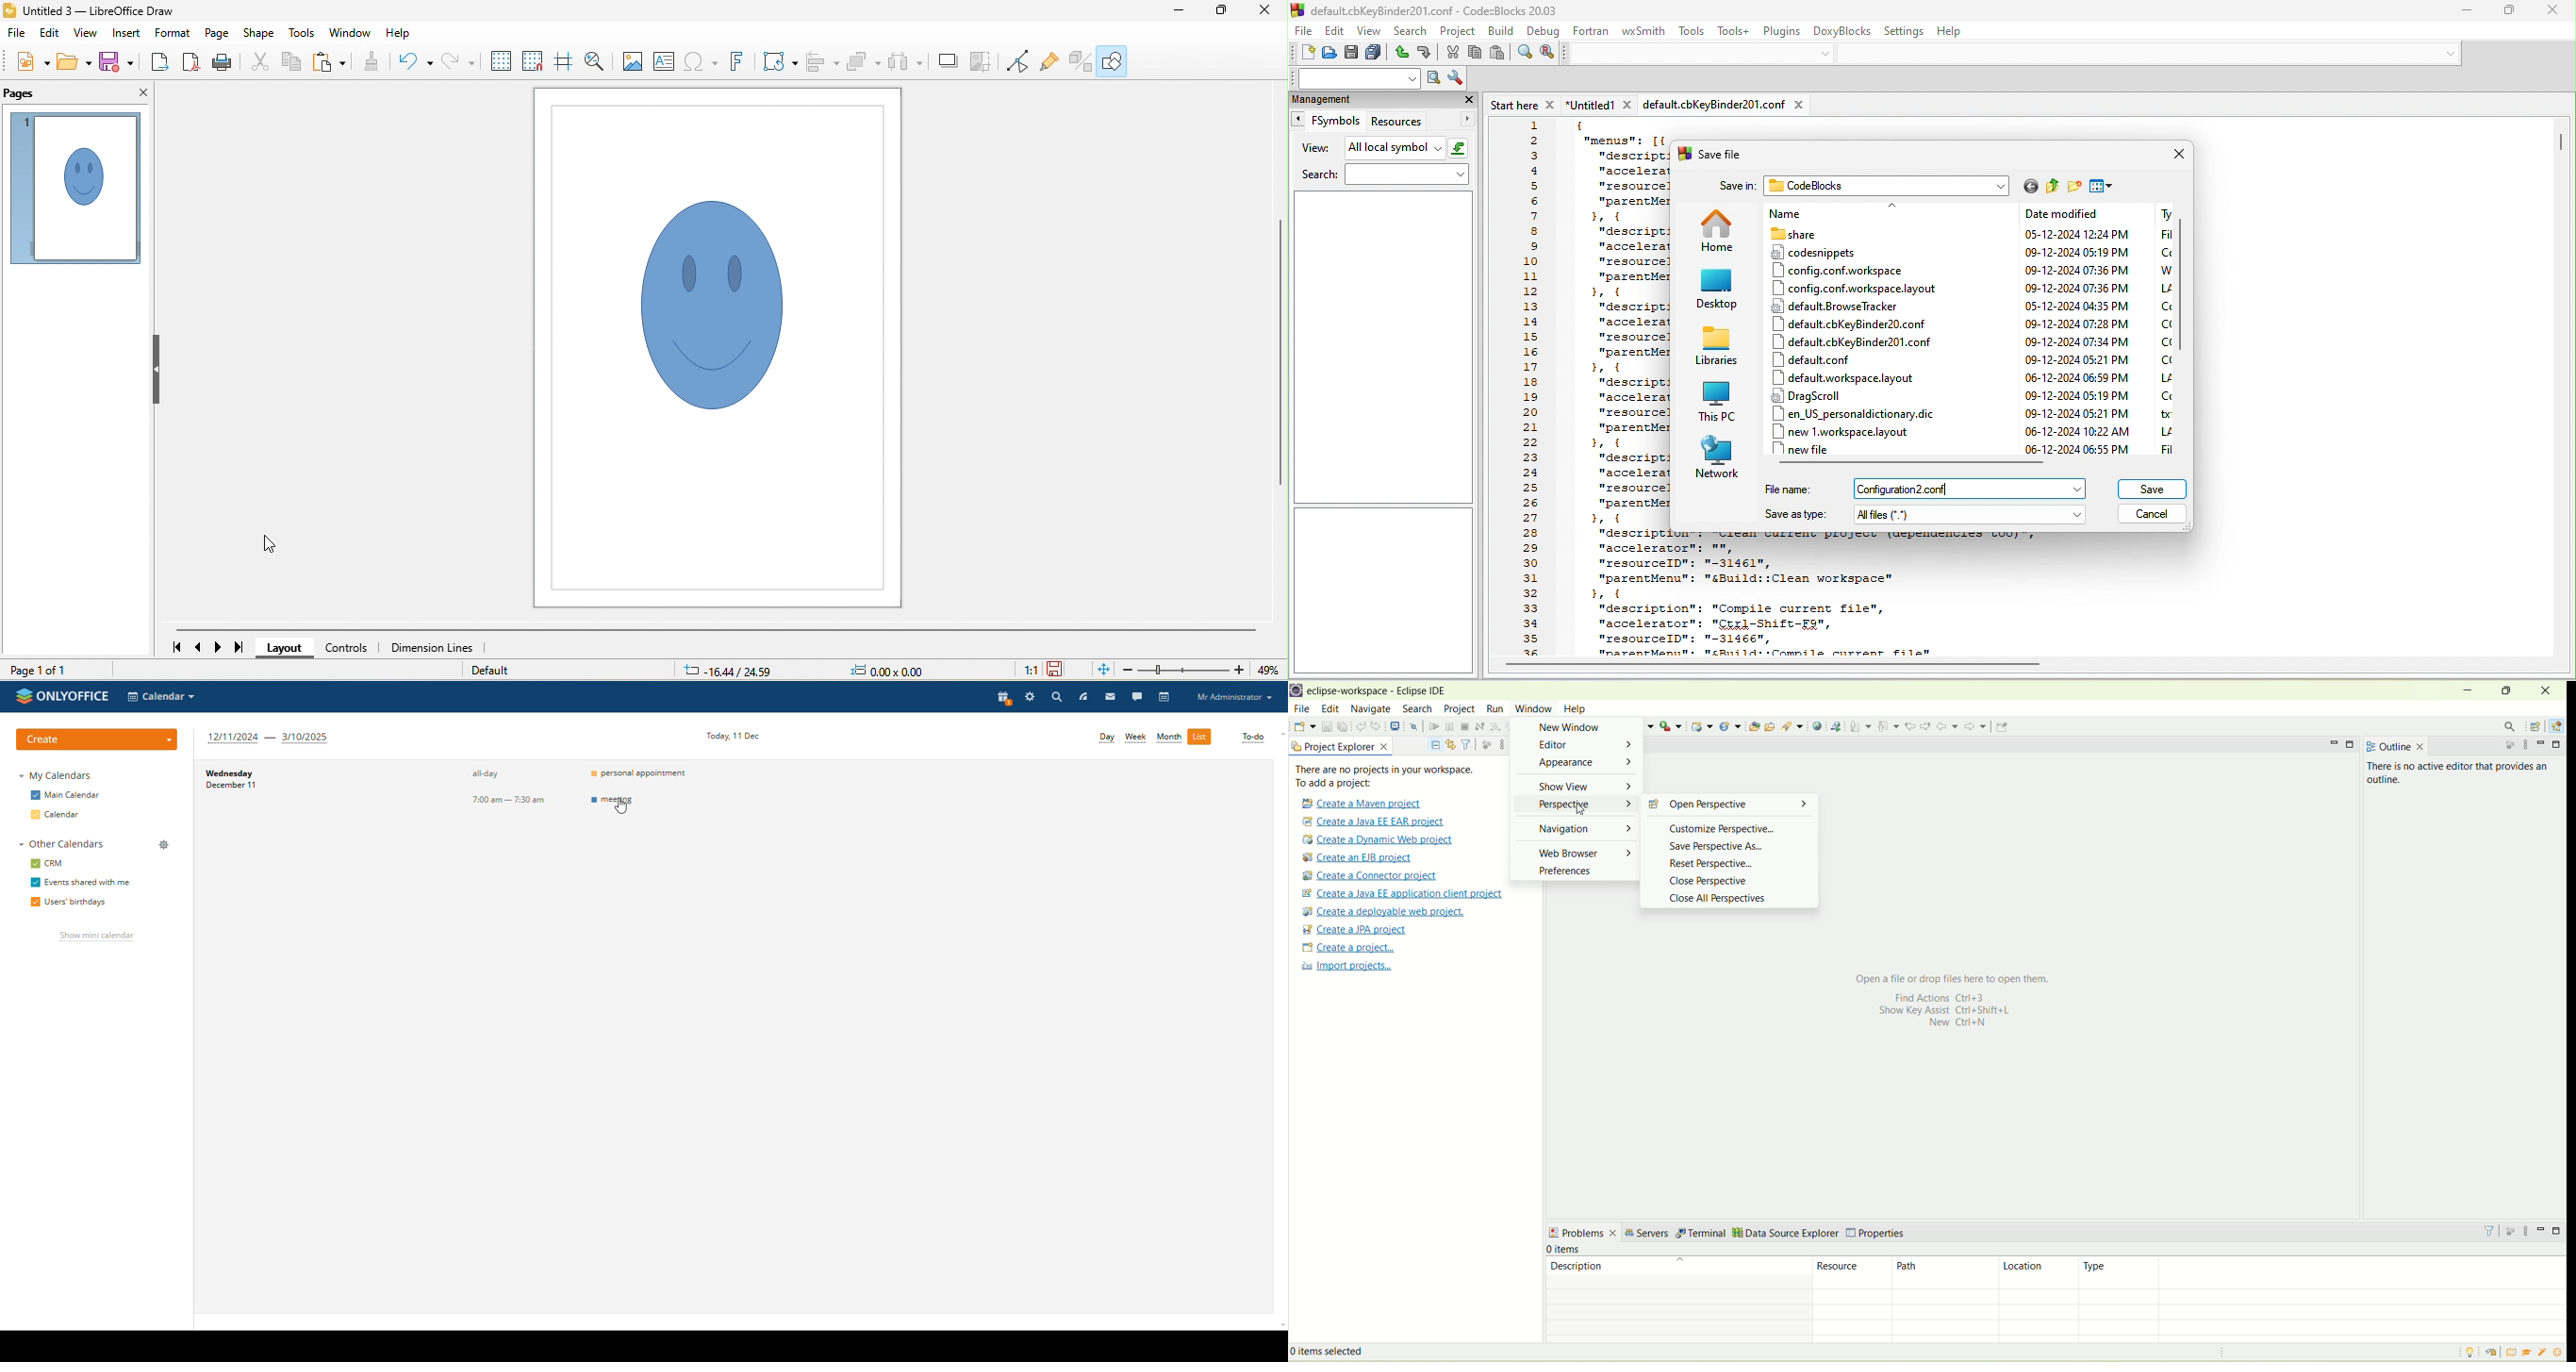 Image resolution: width=2576 pixels, height=1372 pixels. Describe the element at coordinates (349, 648) in the screenshot. I see `controls` at that location.